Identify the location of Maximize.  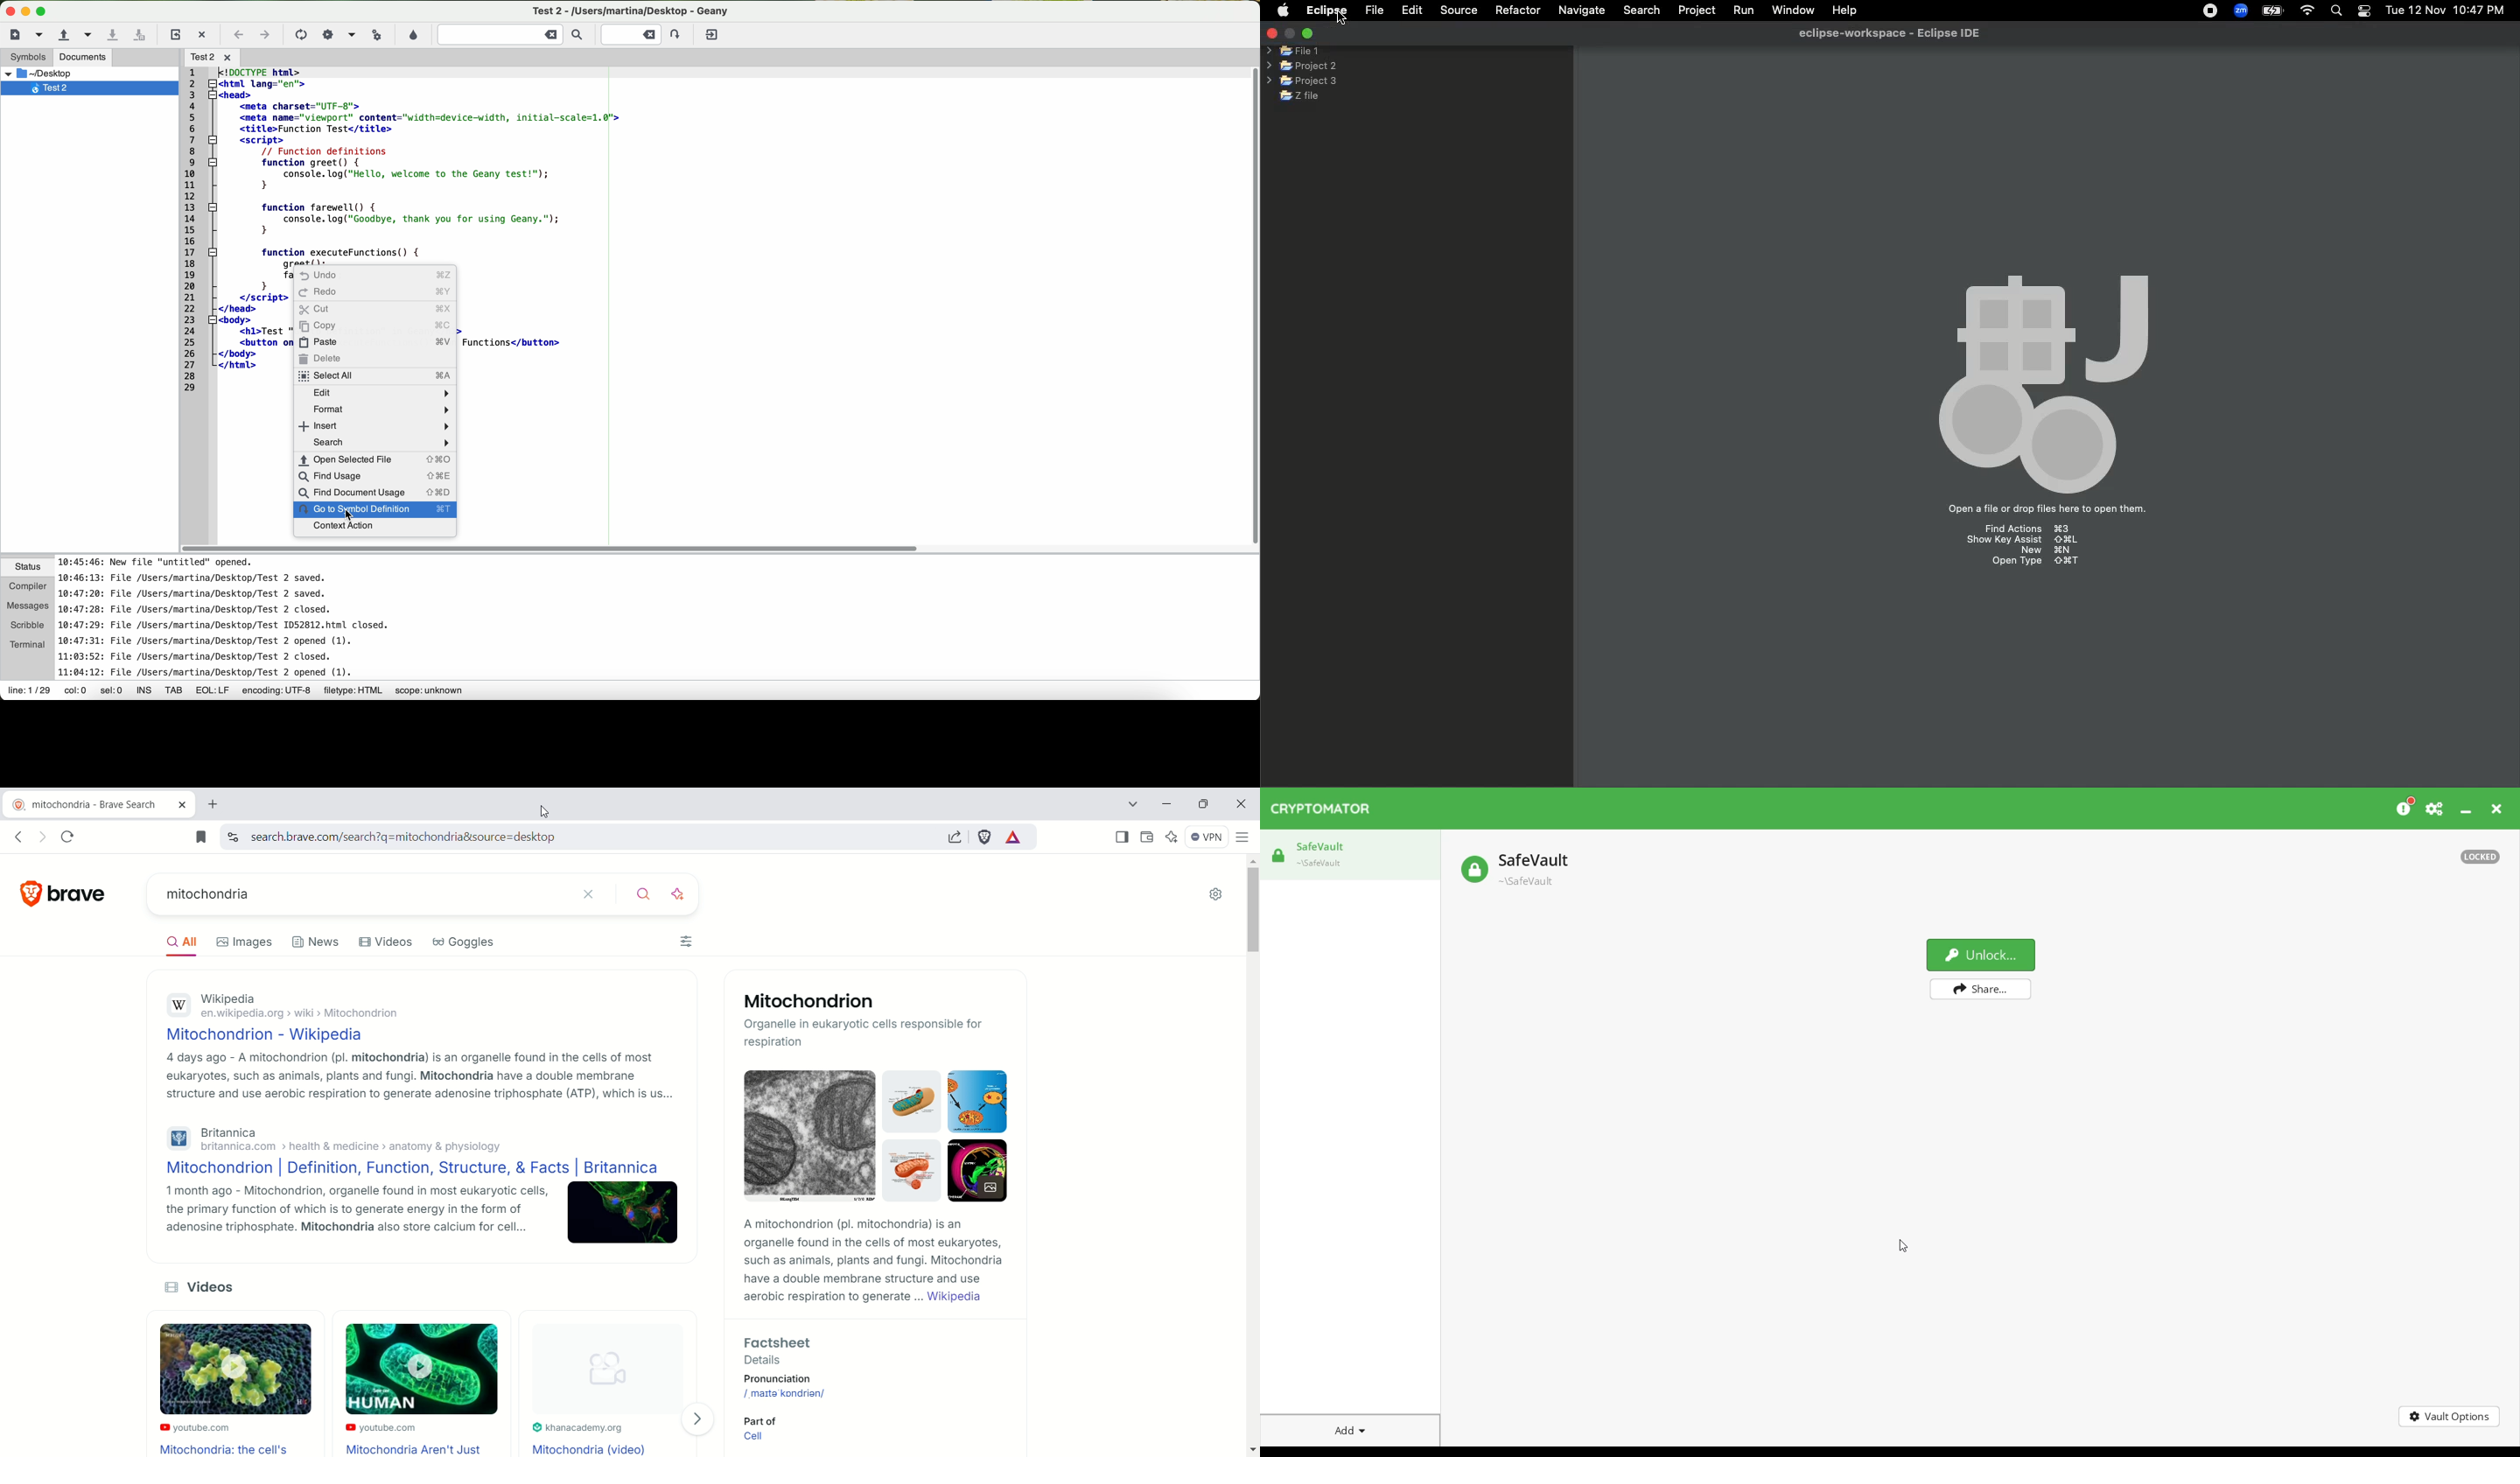
(1312, 35).